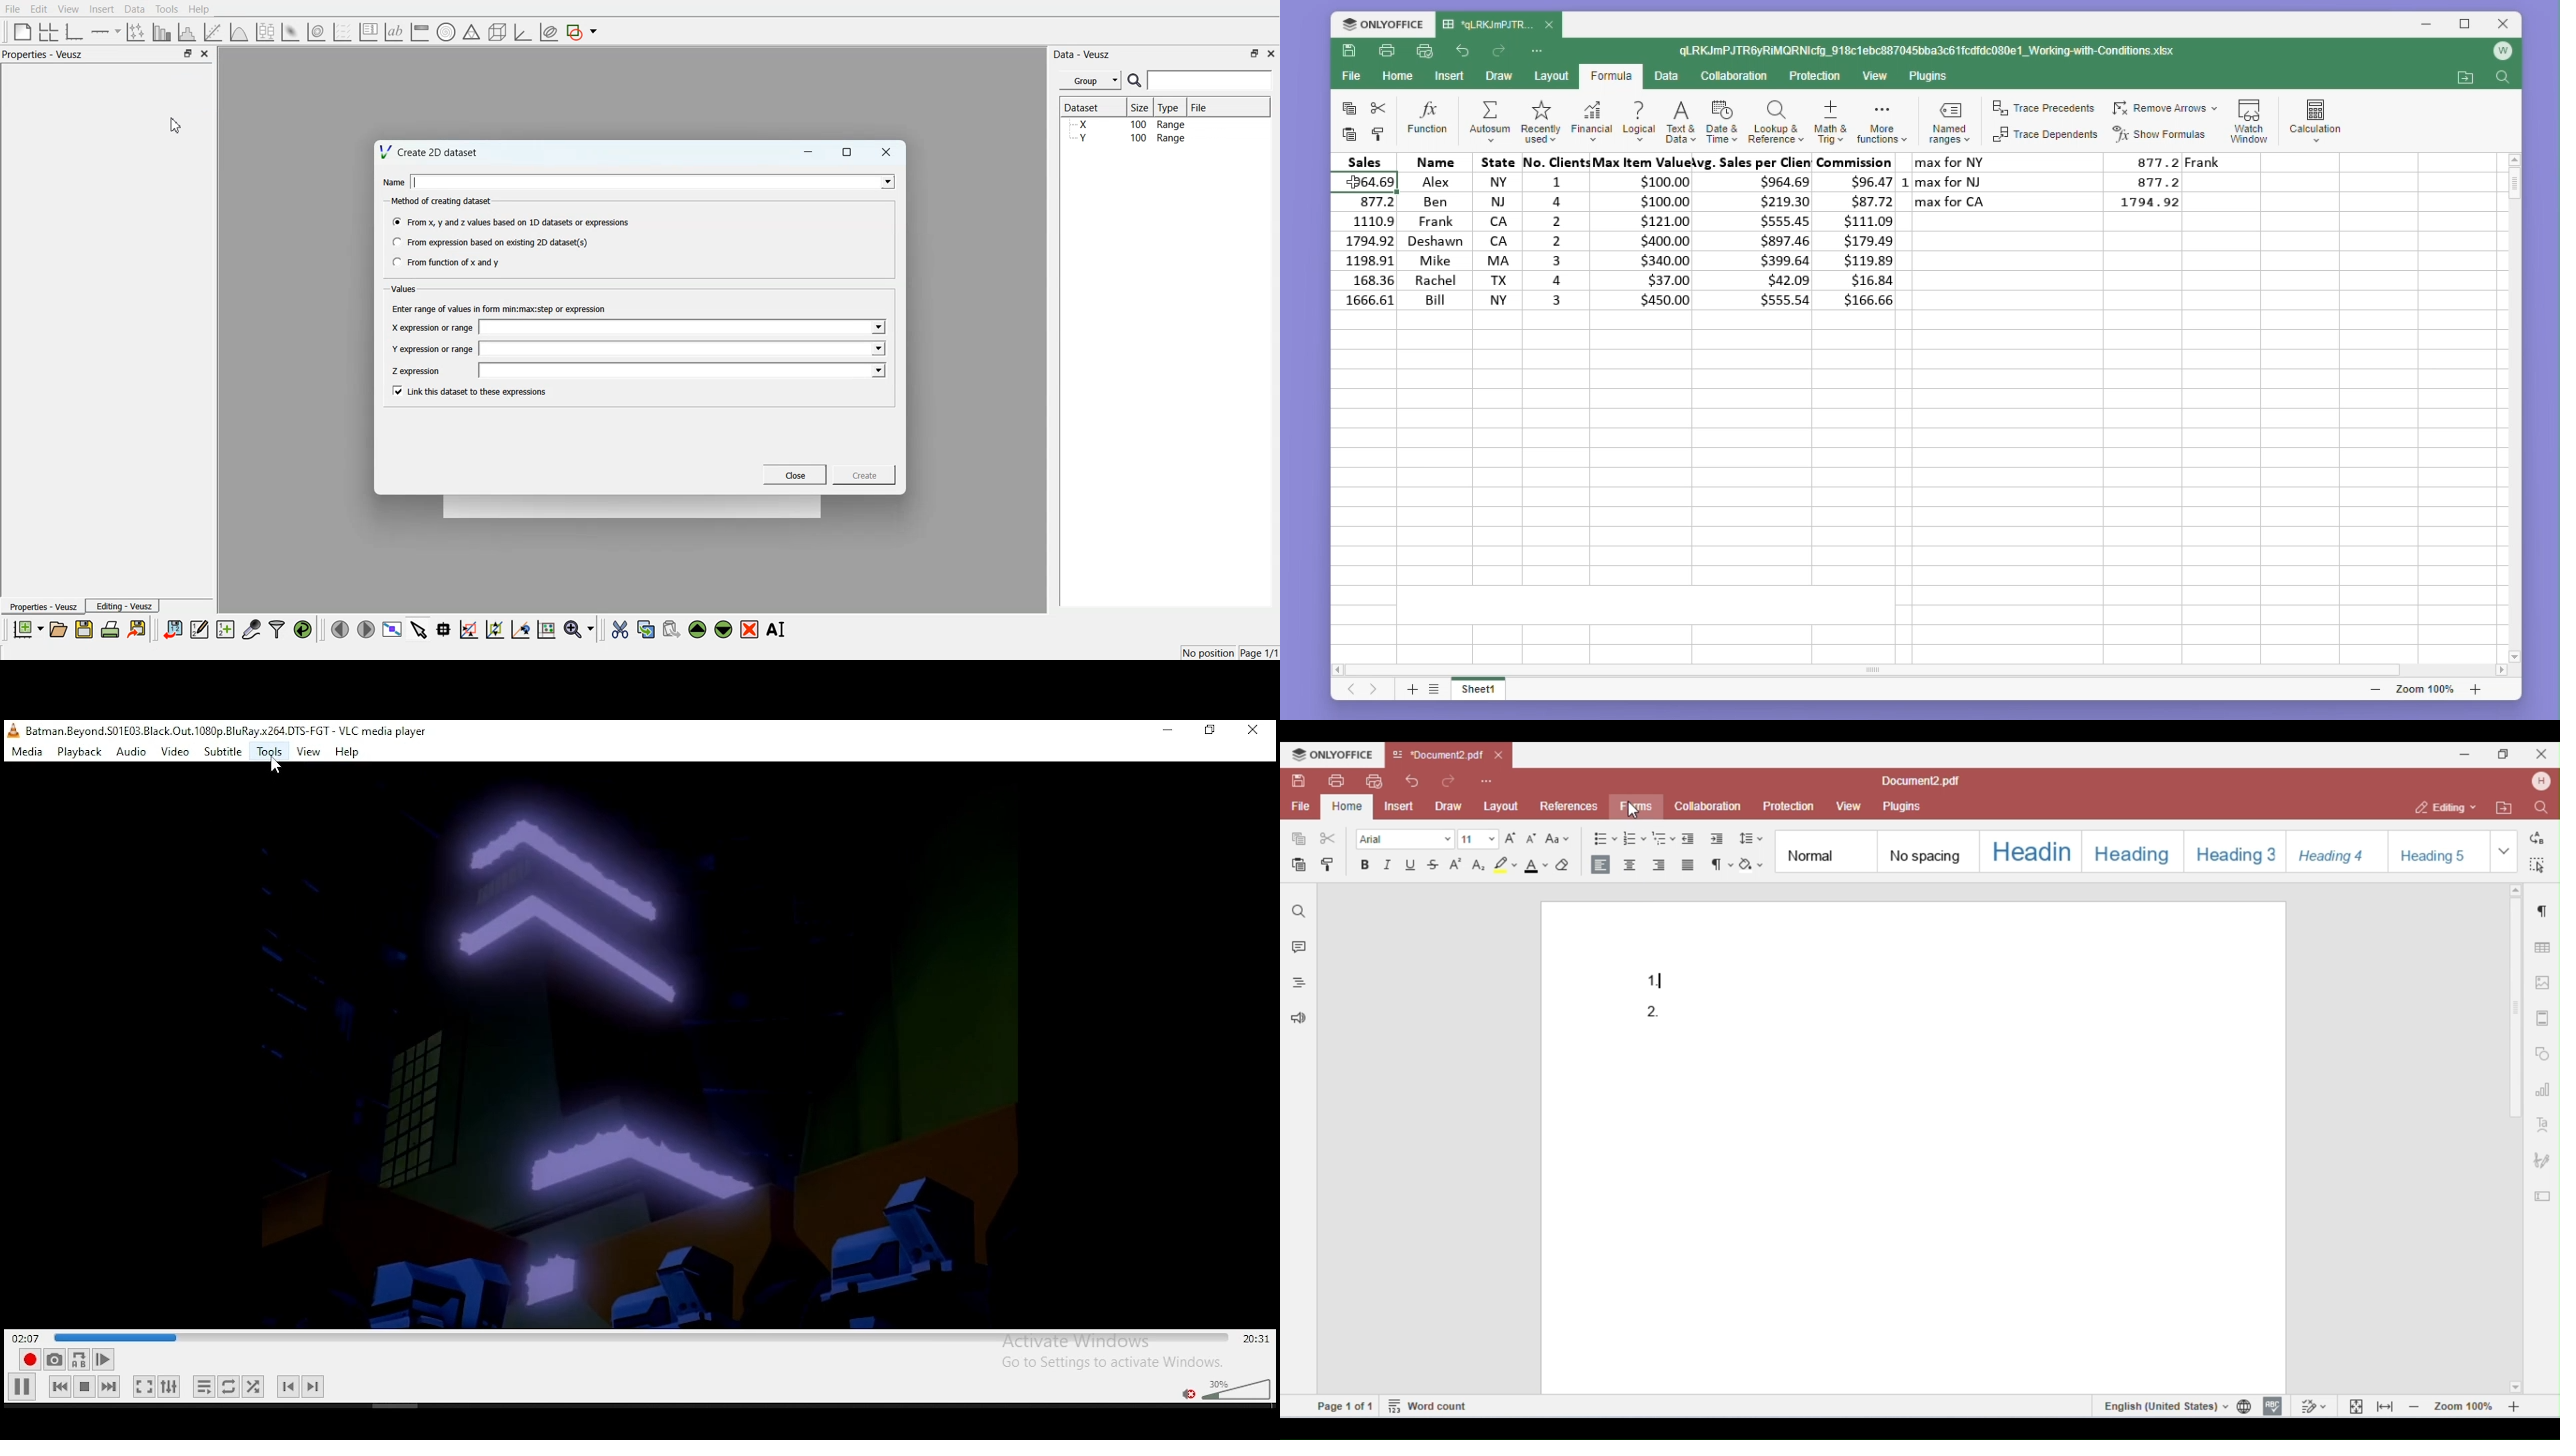 The width and height of the screenshot is (2576, 1456). I want to click on Text and data, so click(1679, 119).